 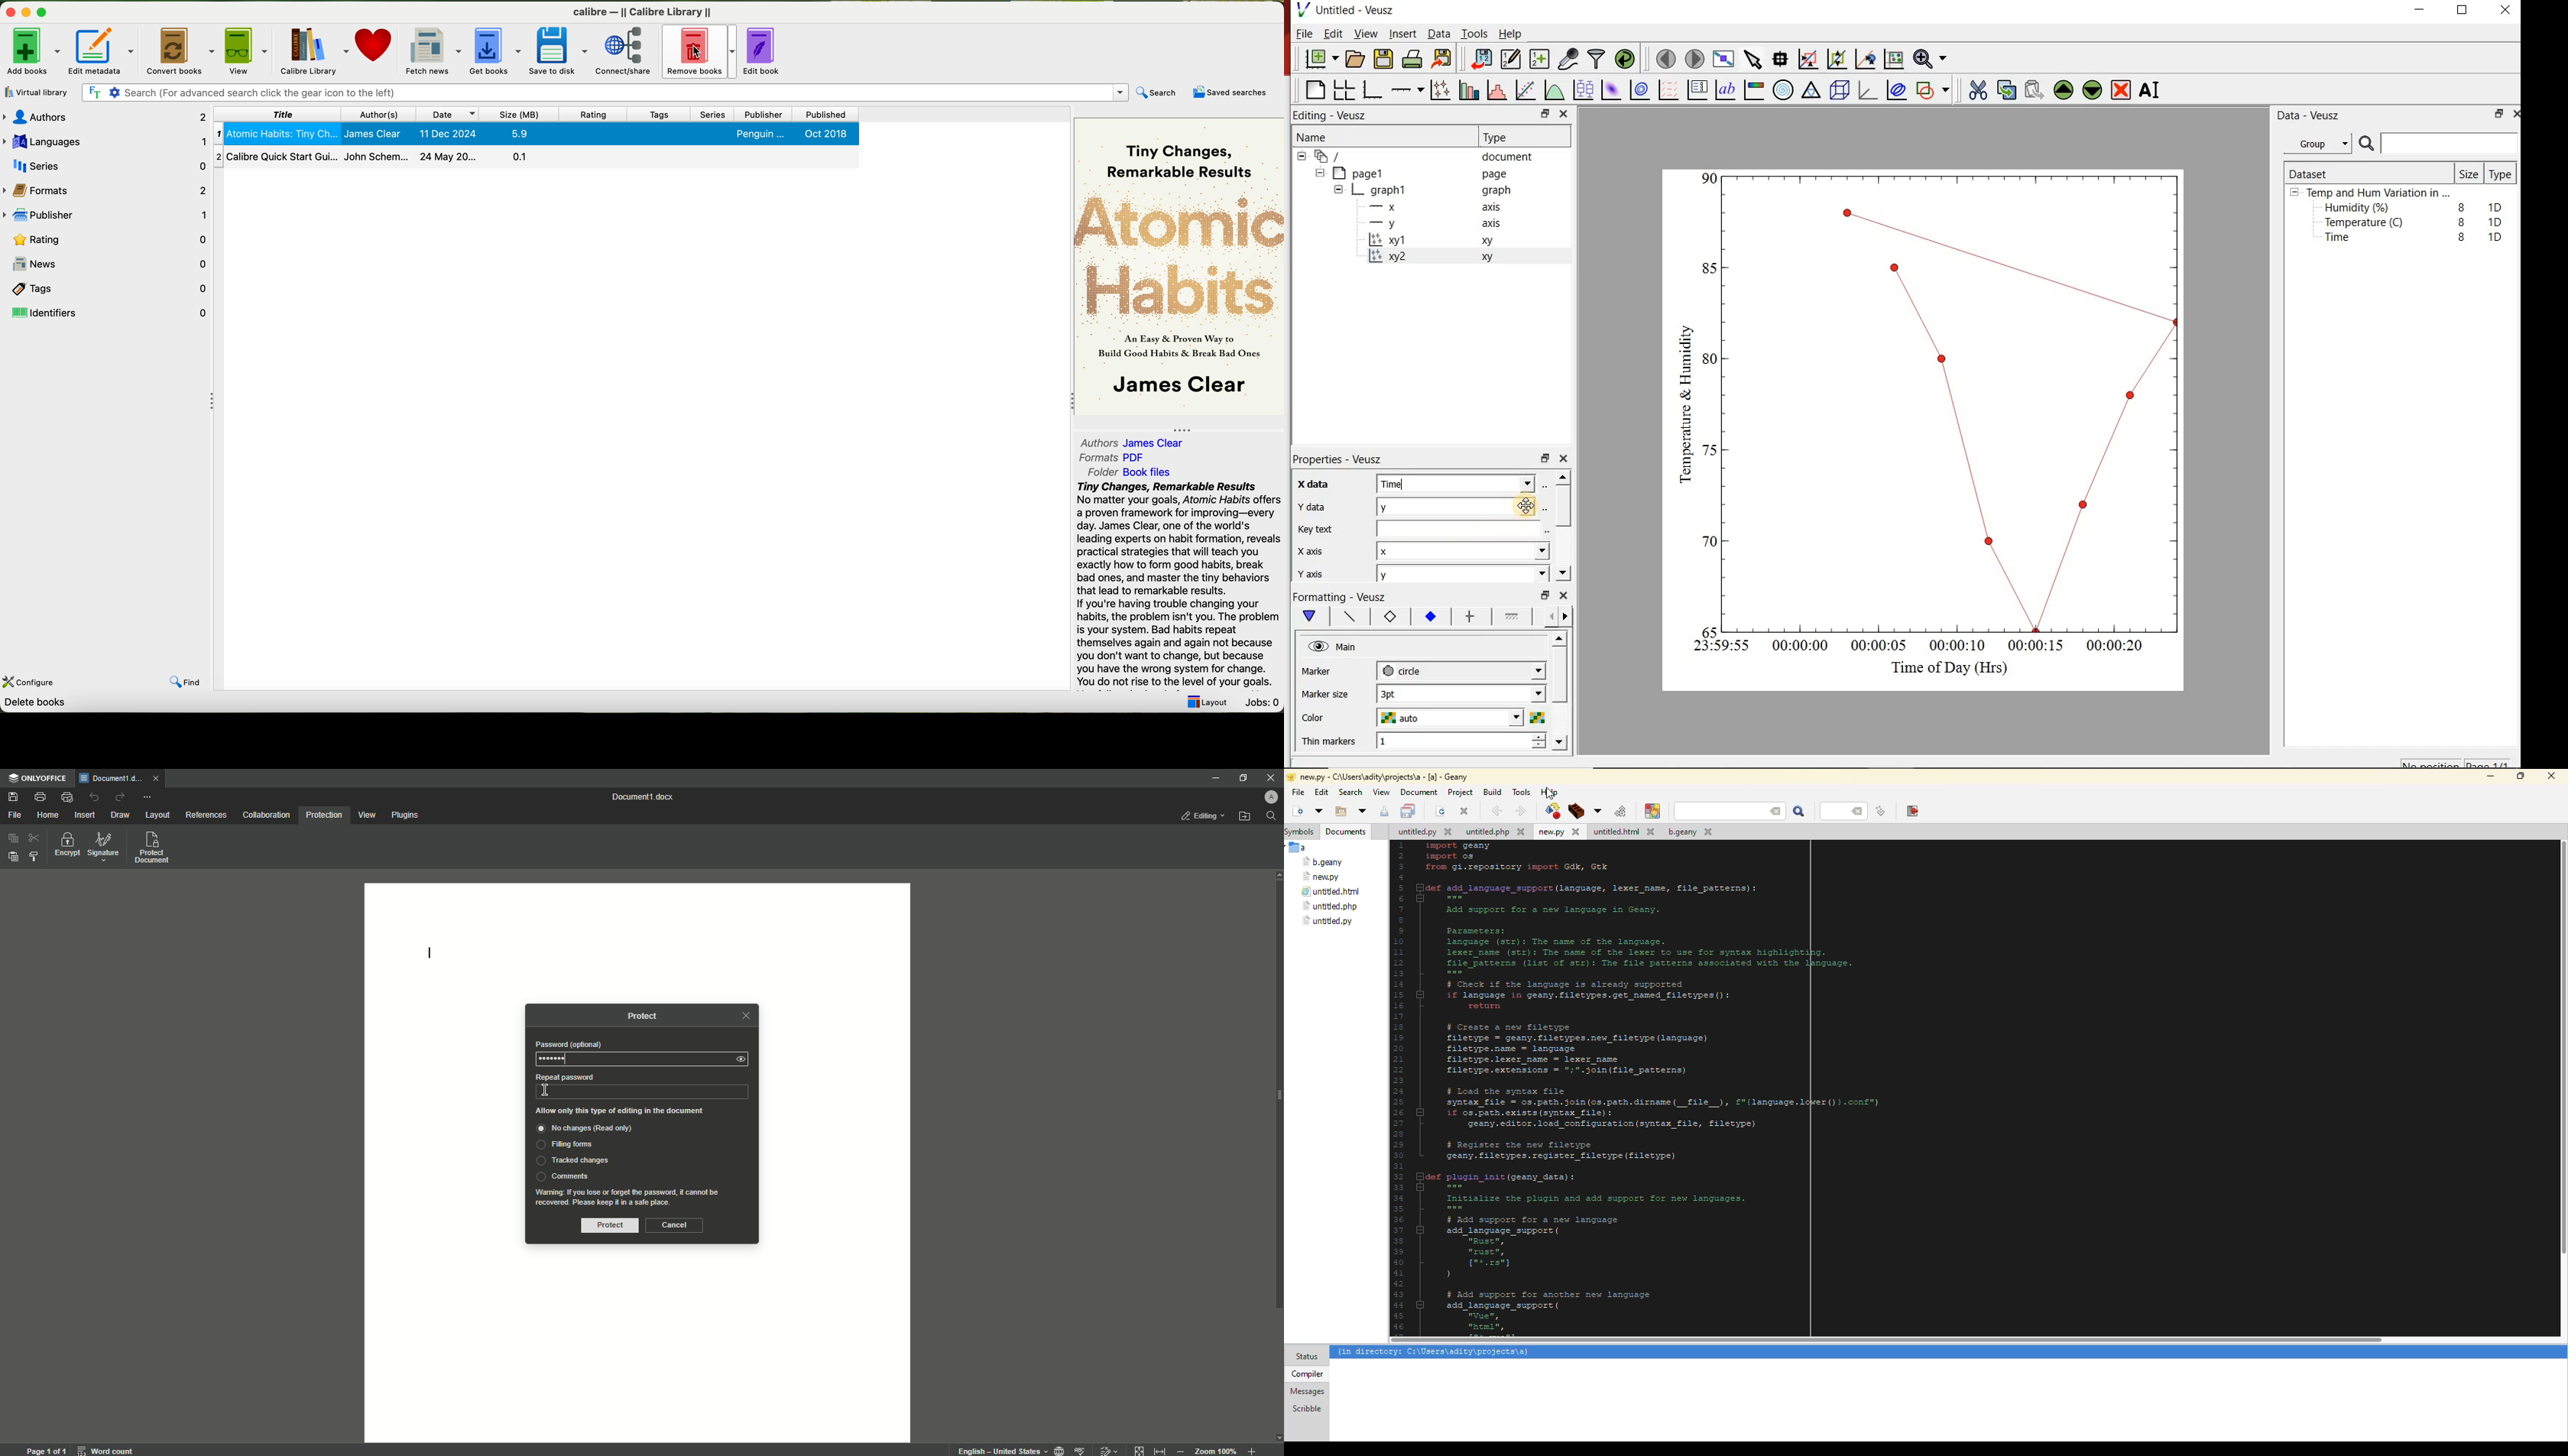 I want to click on y, so click(x=1417, y=507).